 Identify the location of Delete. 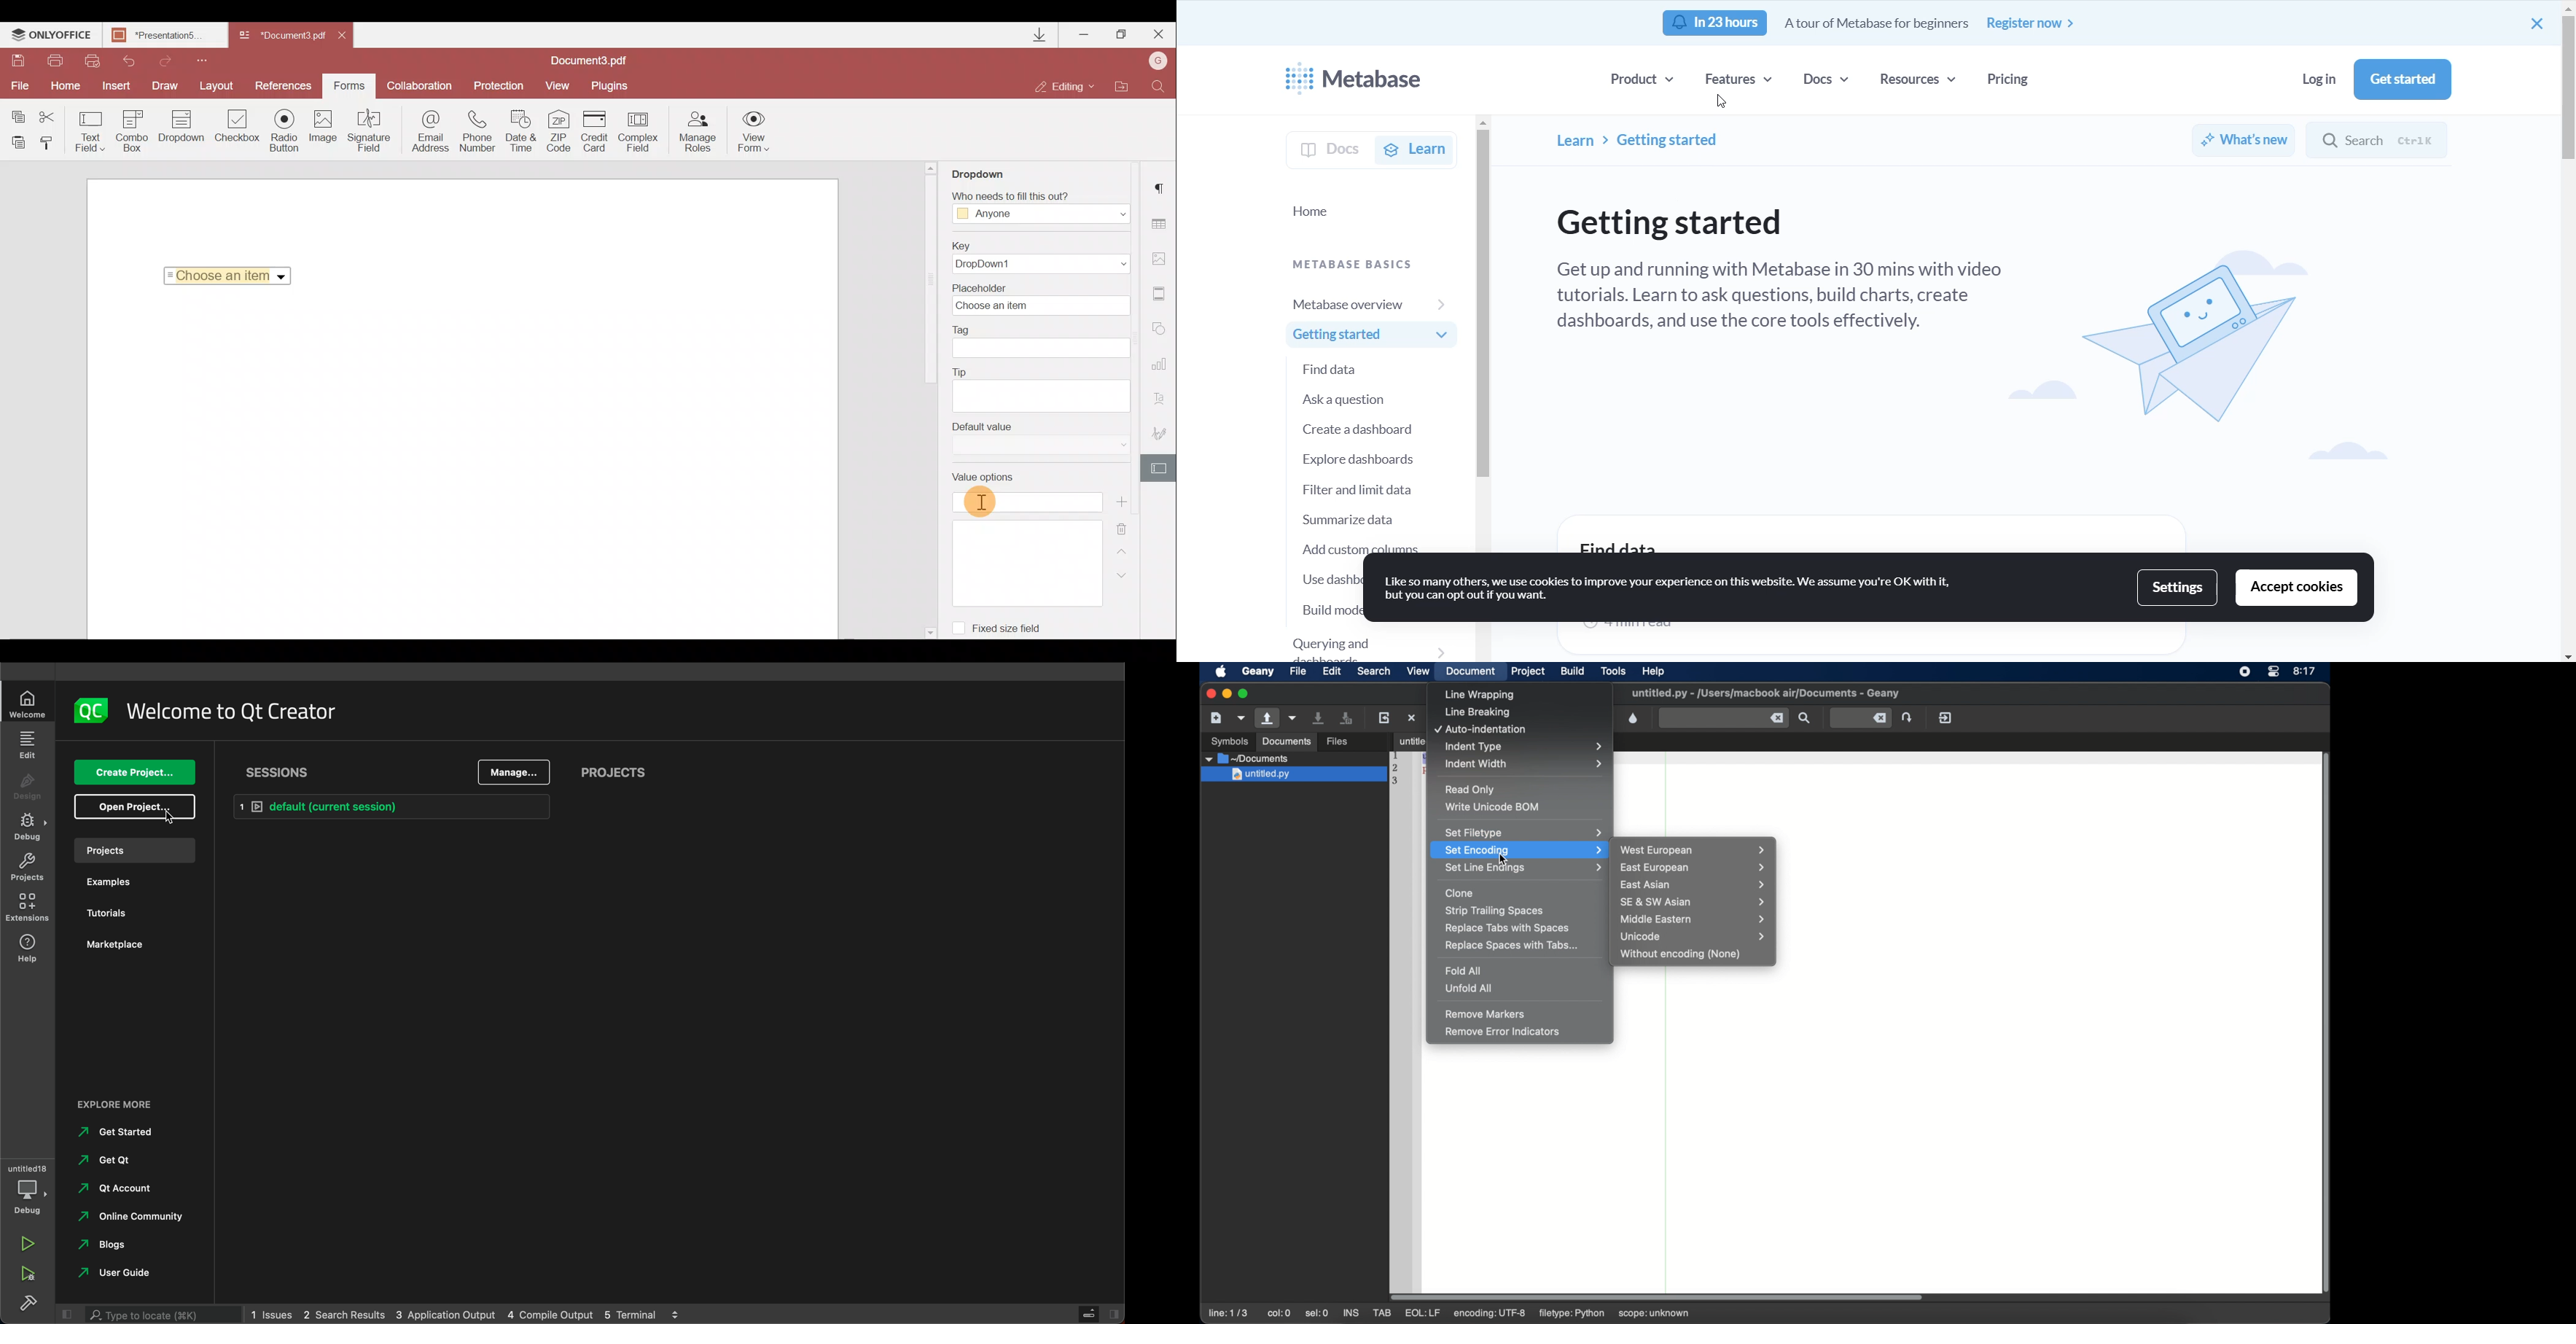
(1130, 527).